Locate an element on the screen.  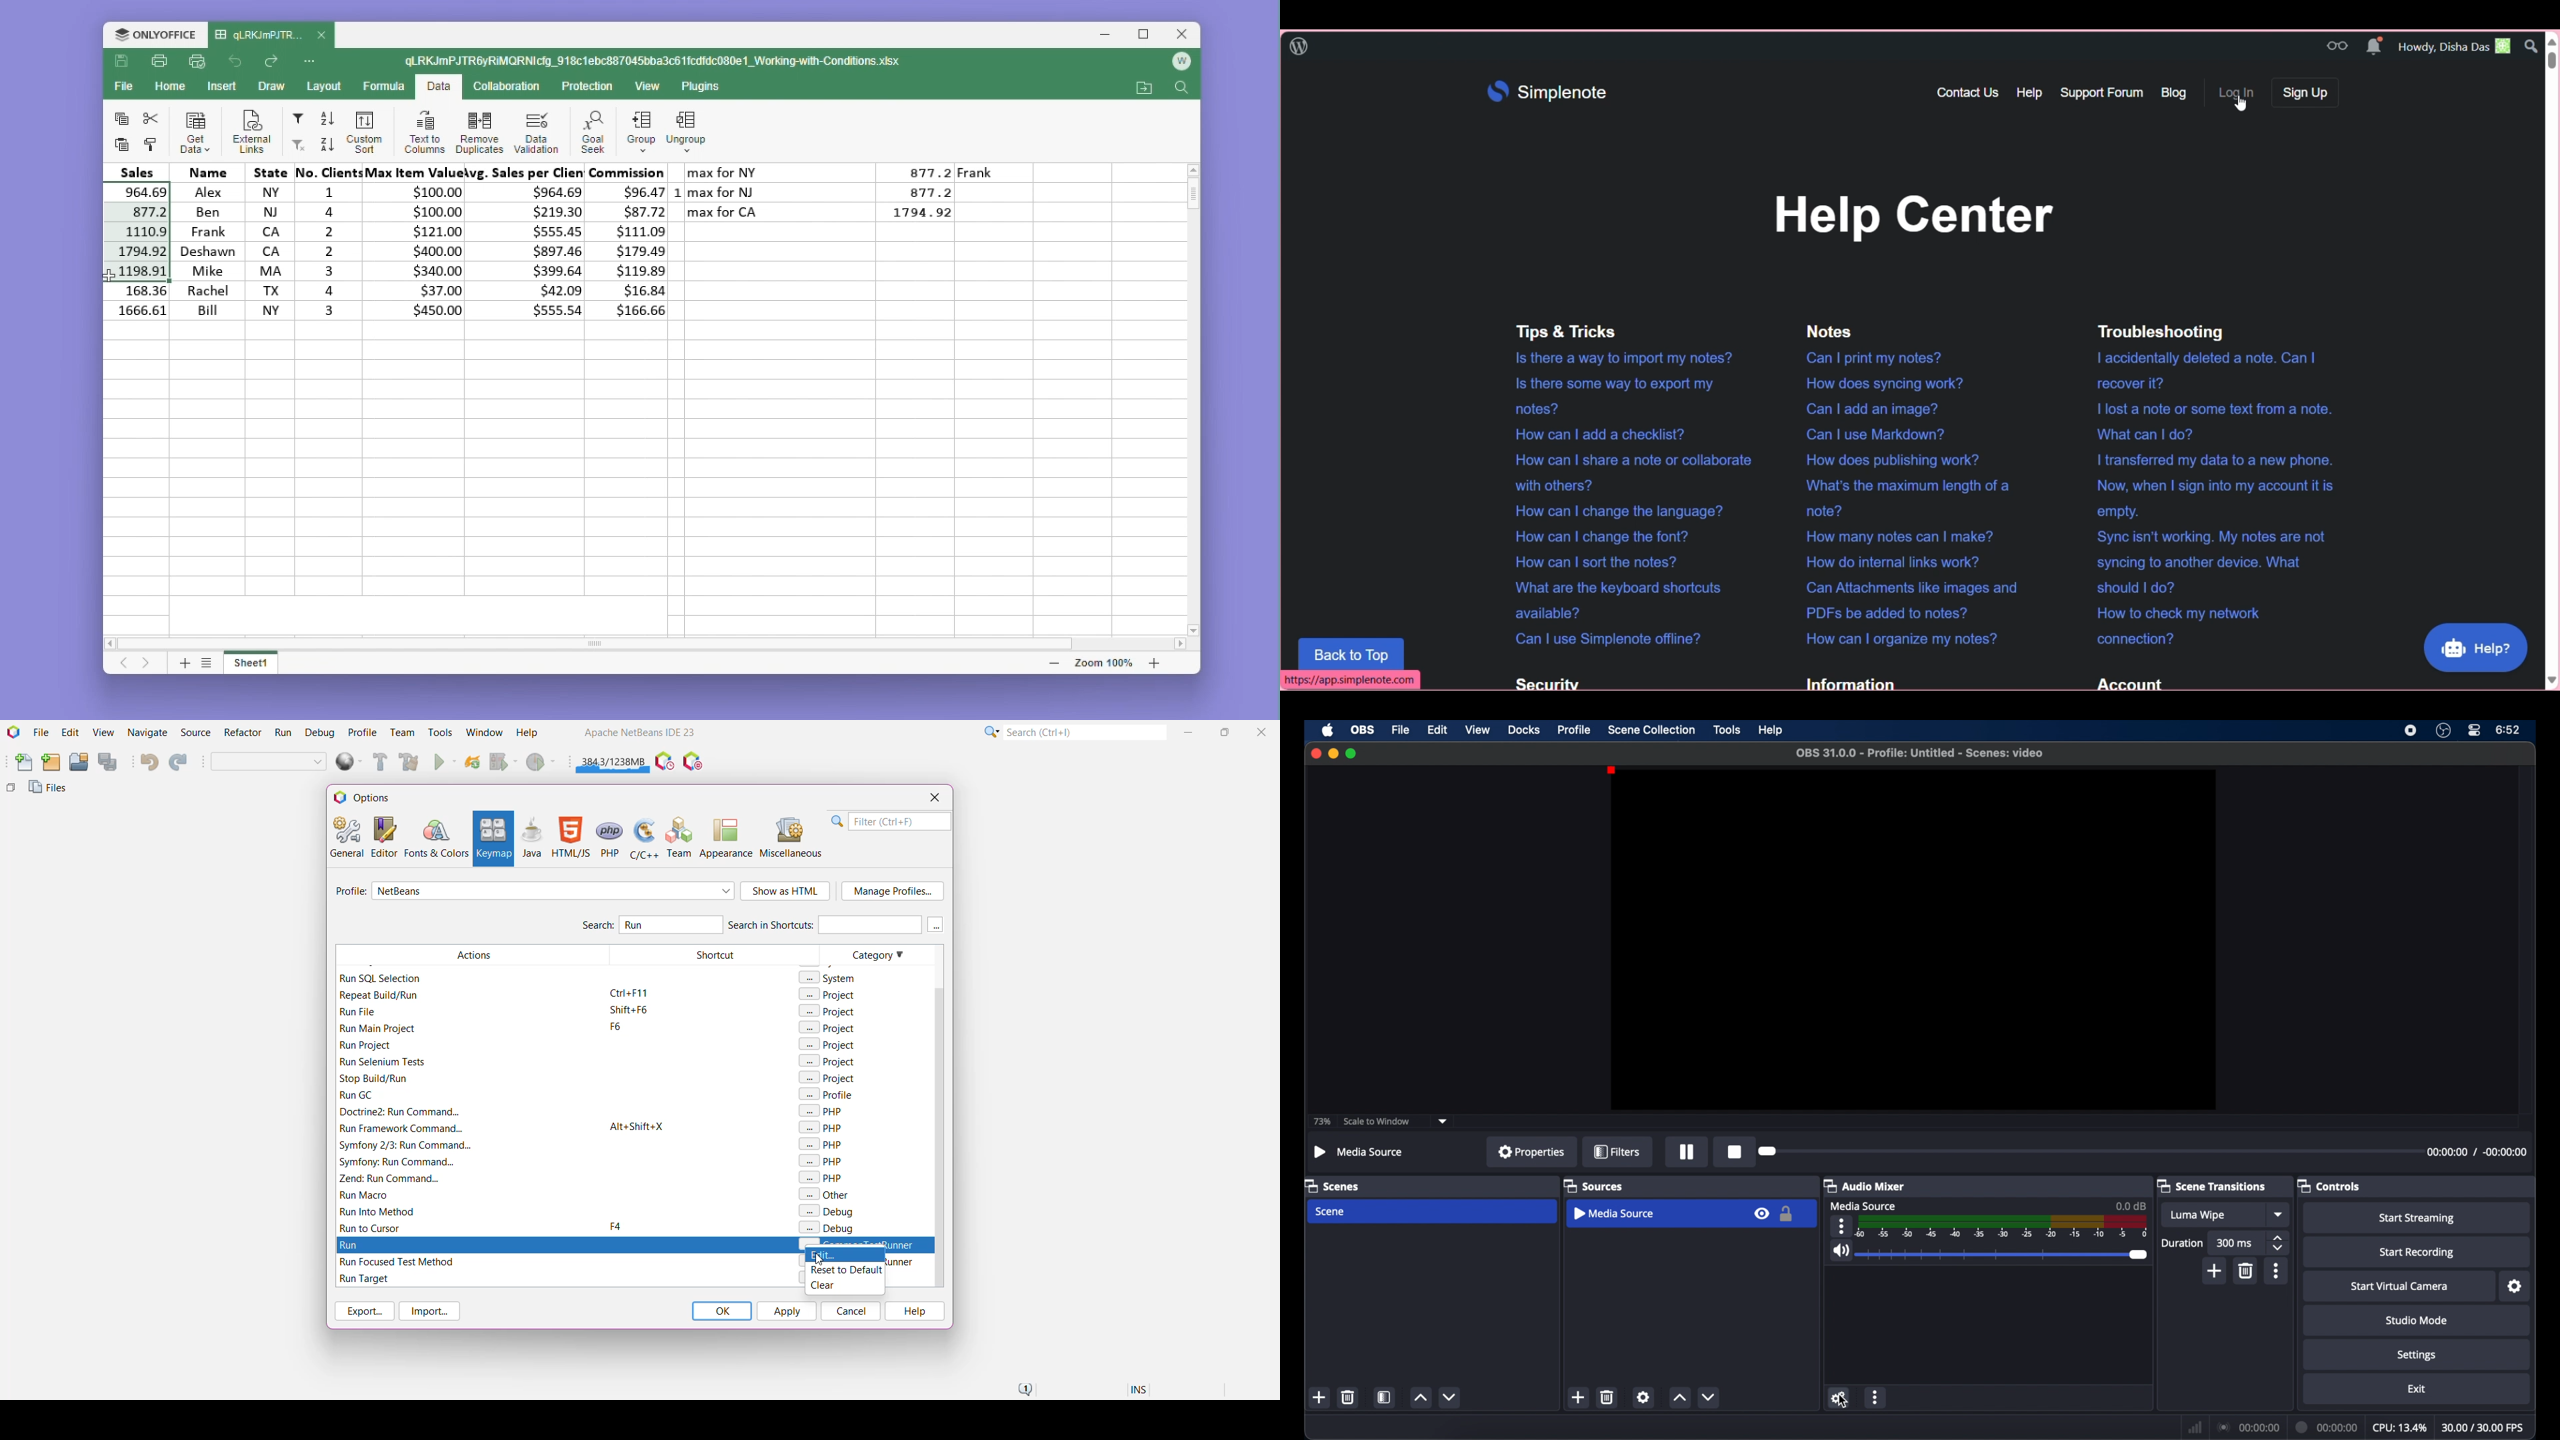
Save All is located at coordinates (109, 762).